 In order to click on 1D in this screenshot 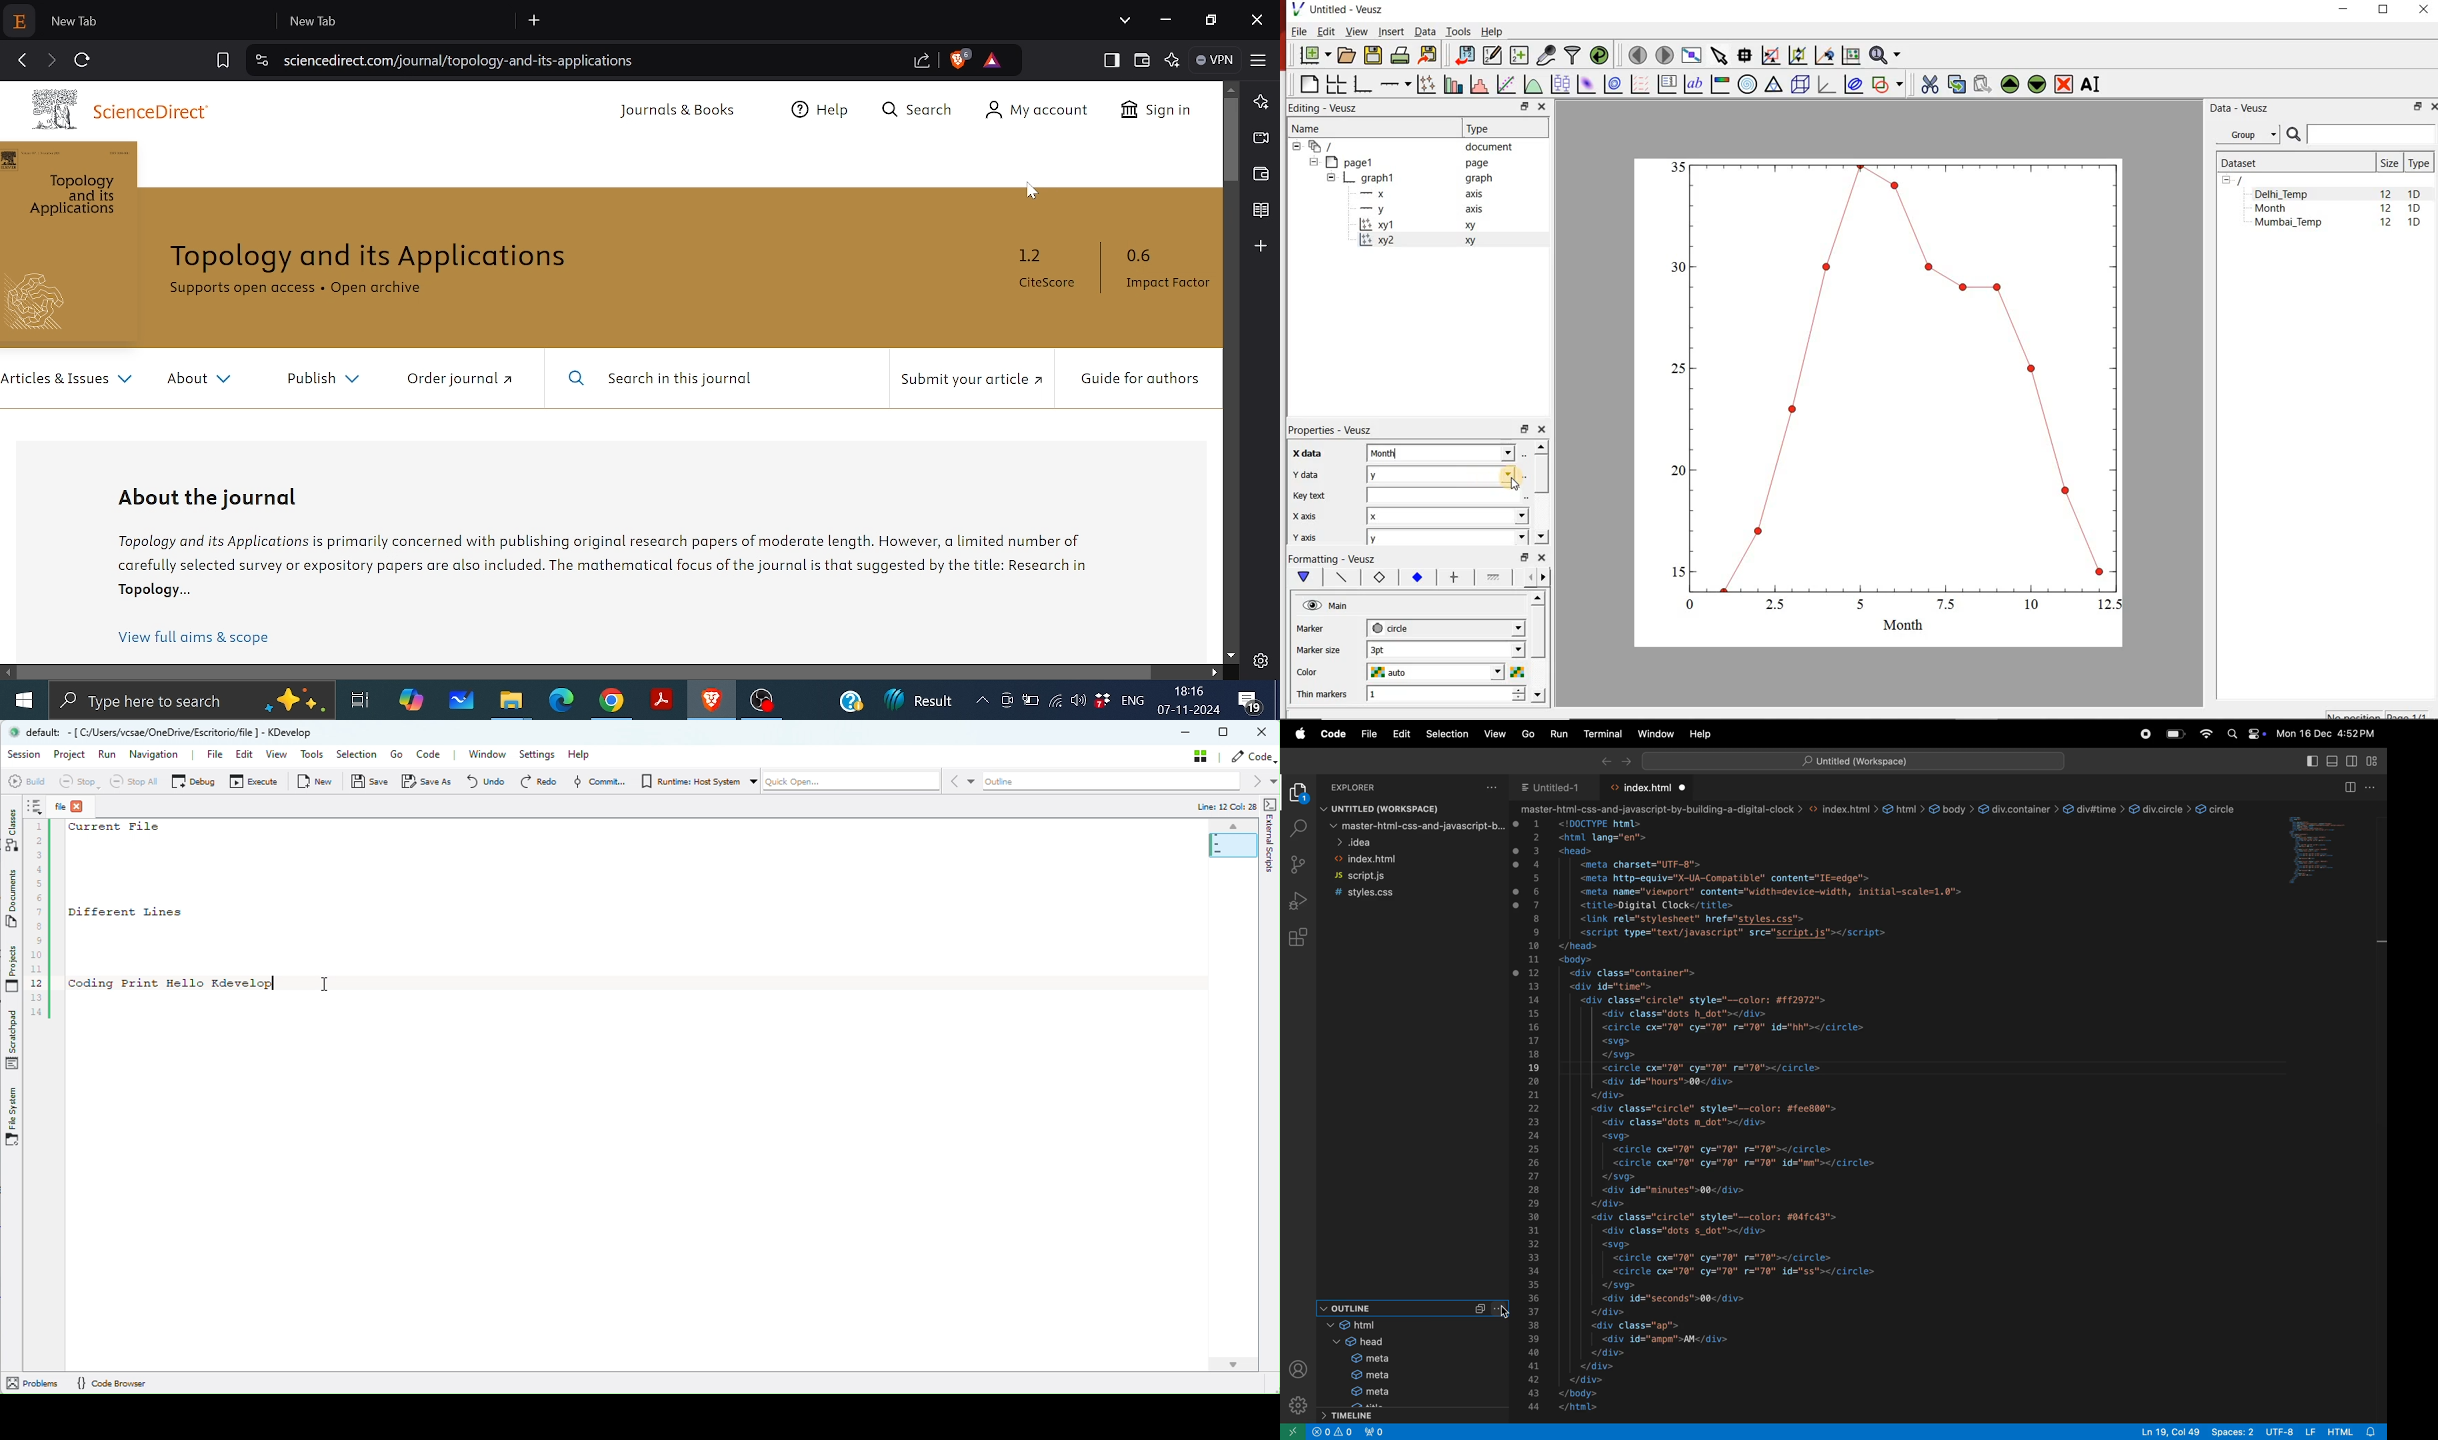, I will do `click(2414, 223)`.